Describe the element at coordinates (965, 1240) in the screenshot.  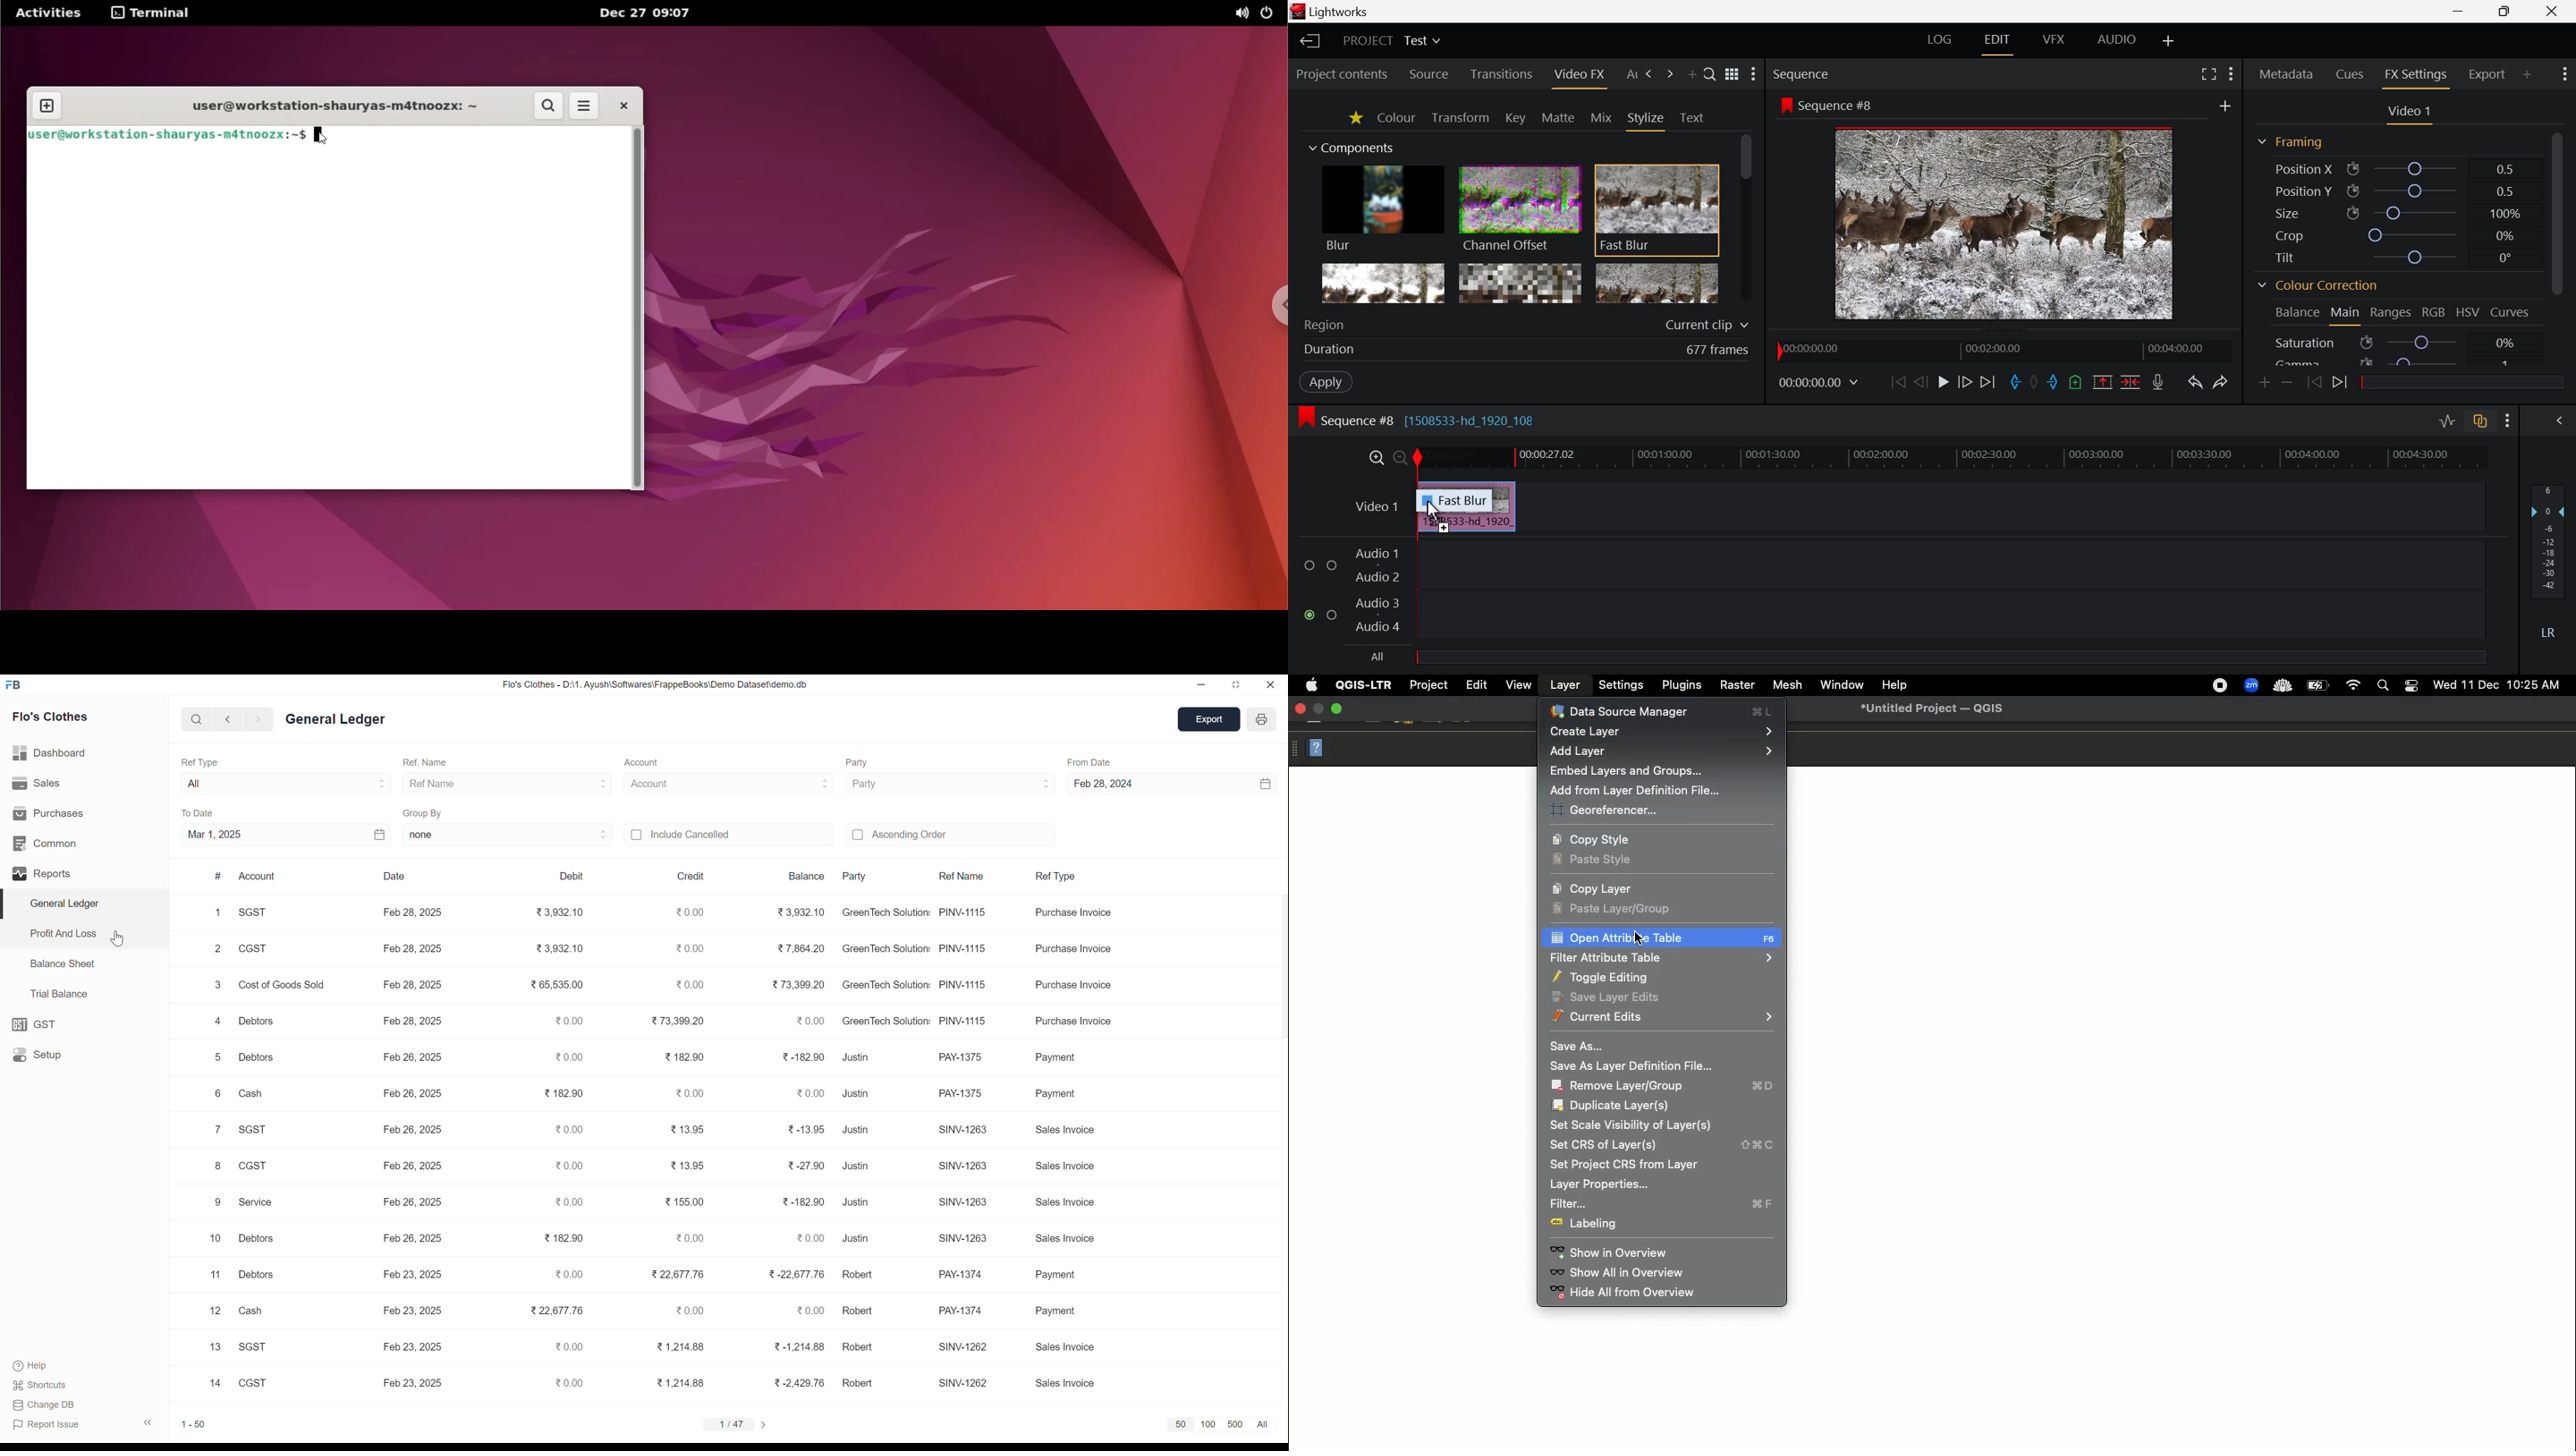
I see `SINV-1263` at that location.